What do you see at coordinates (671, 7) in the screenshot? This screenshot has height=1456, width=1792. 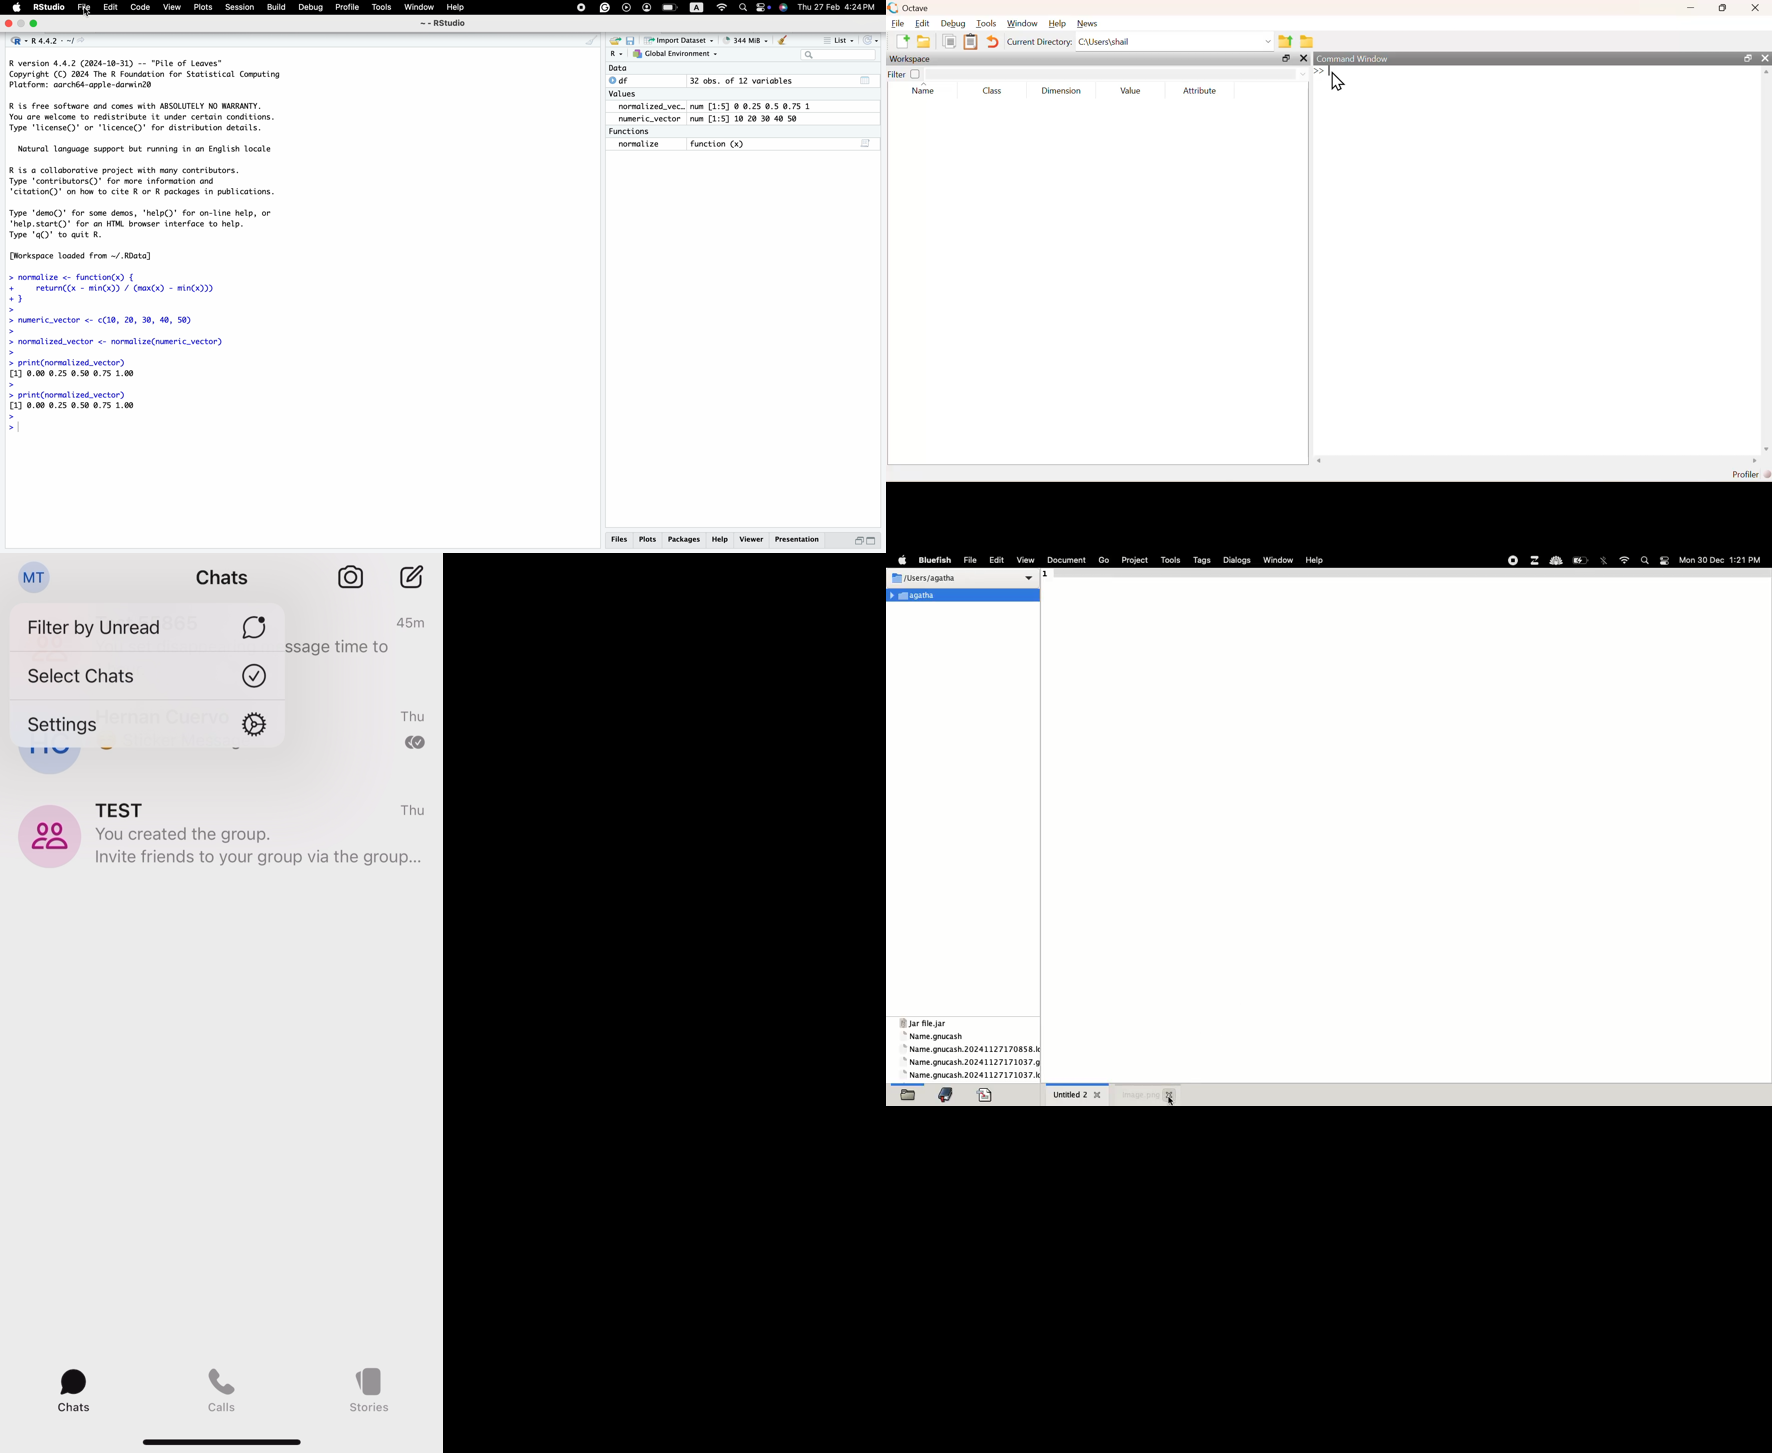 I see `battery` at bounding box center [671, 7].